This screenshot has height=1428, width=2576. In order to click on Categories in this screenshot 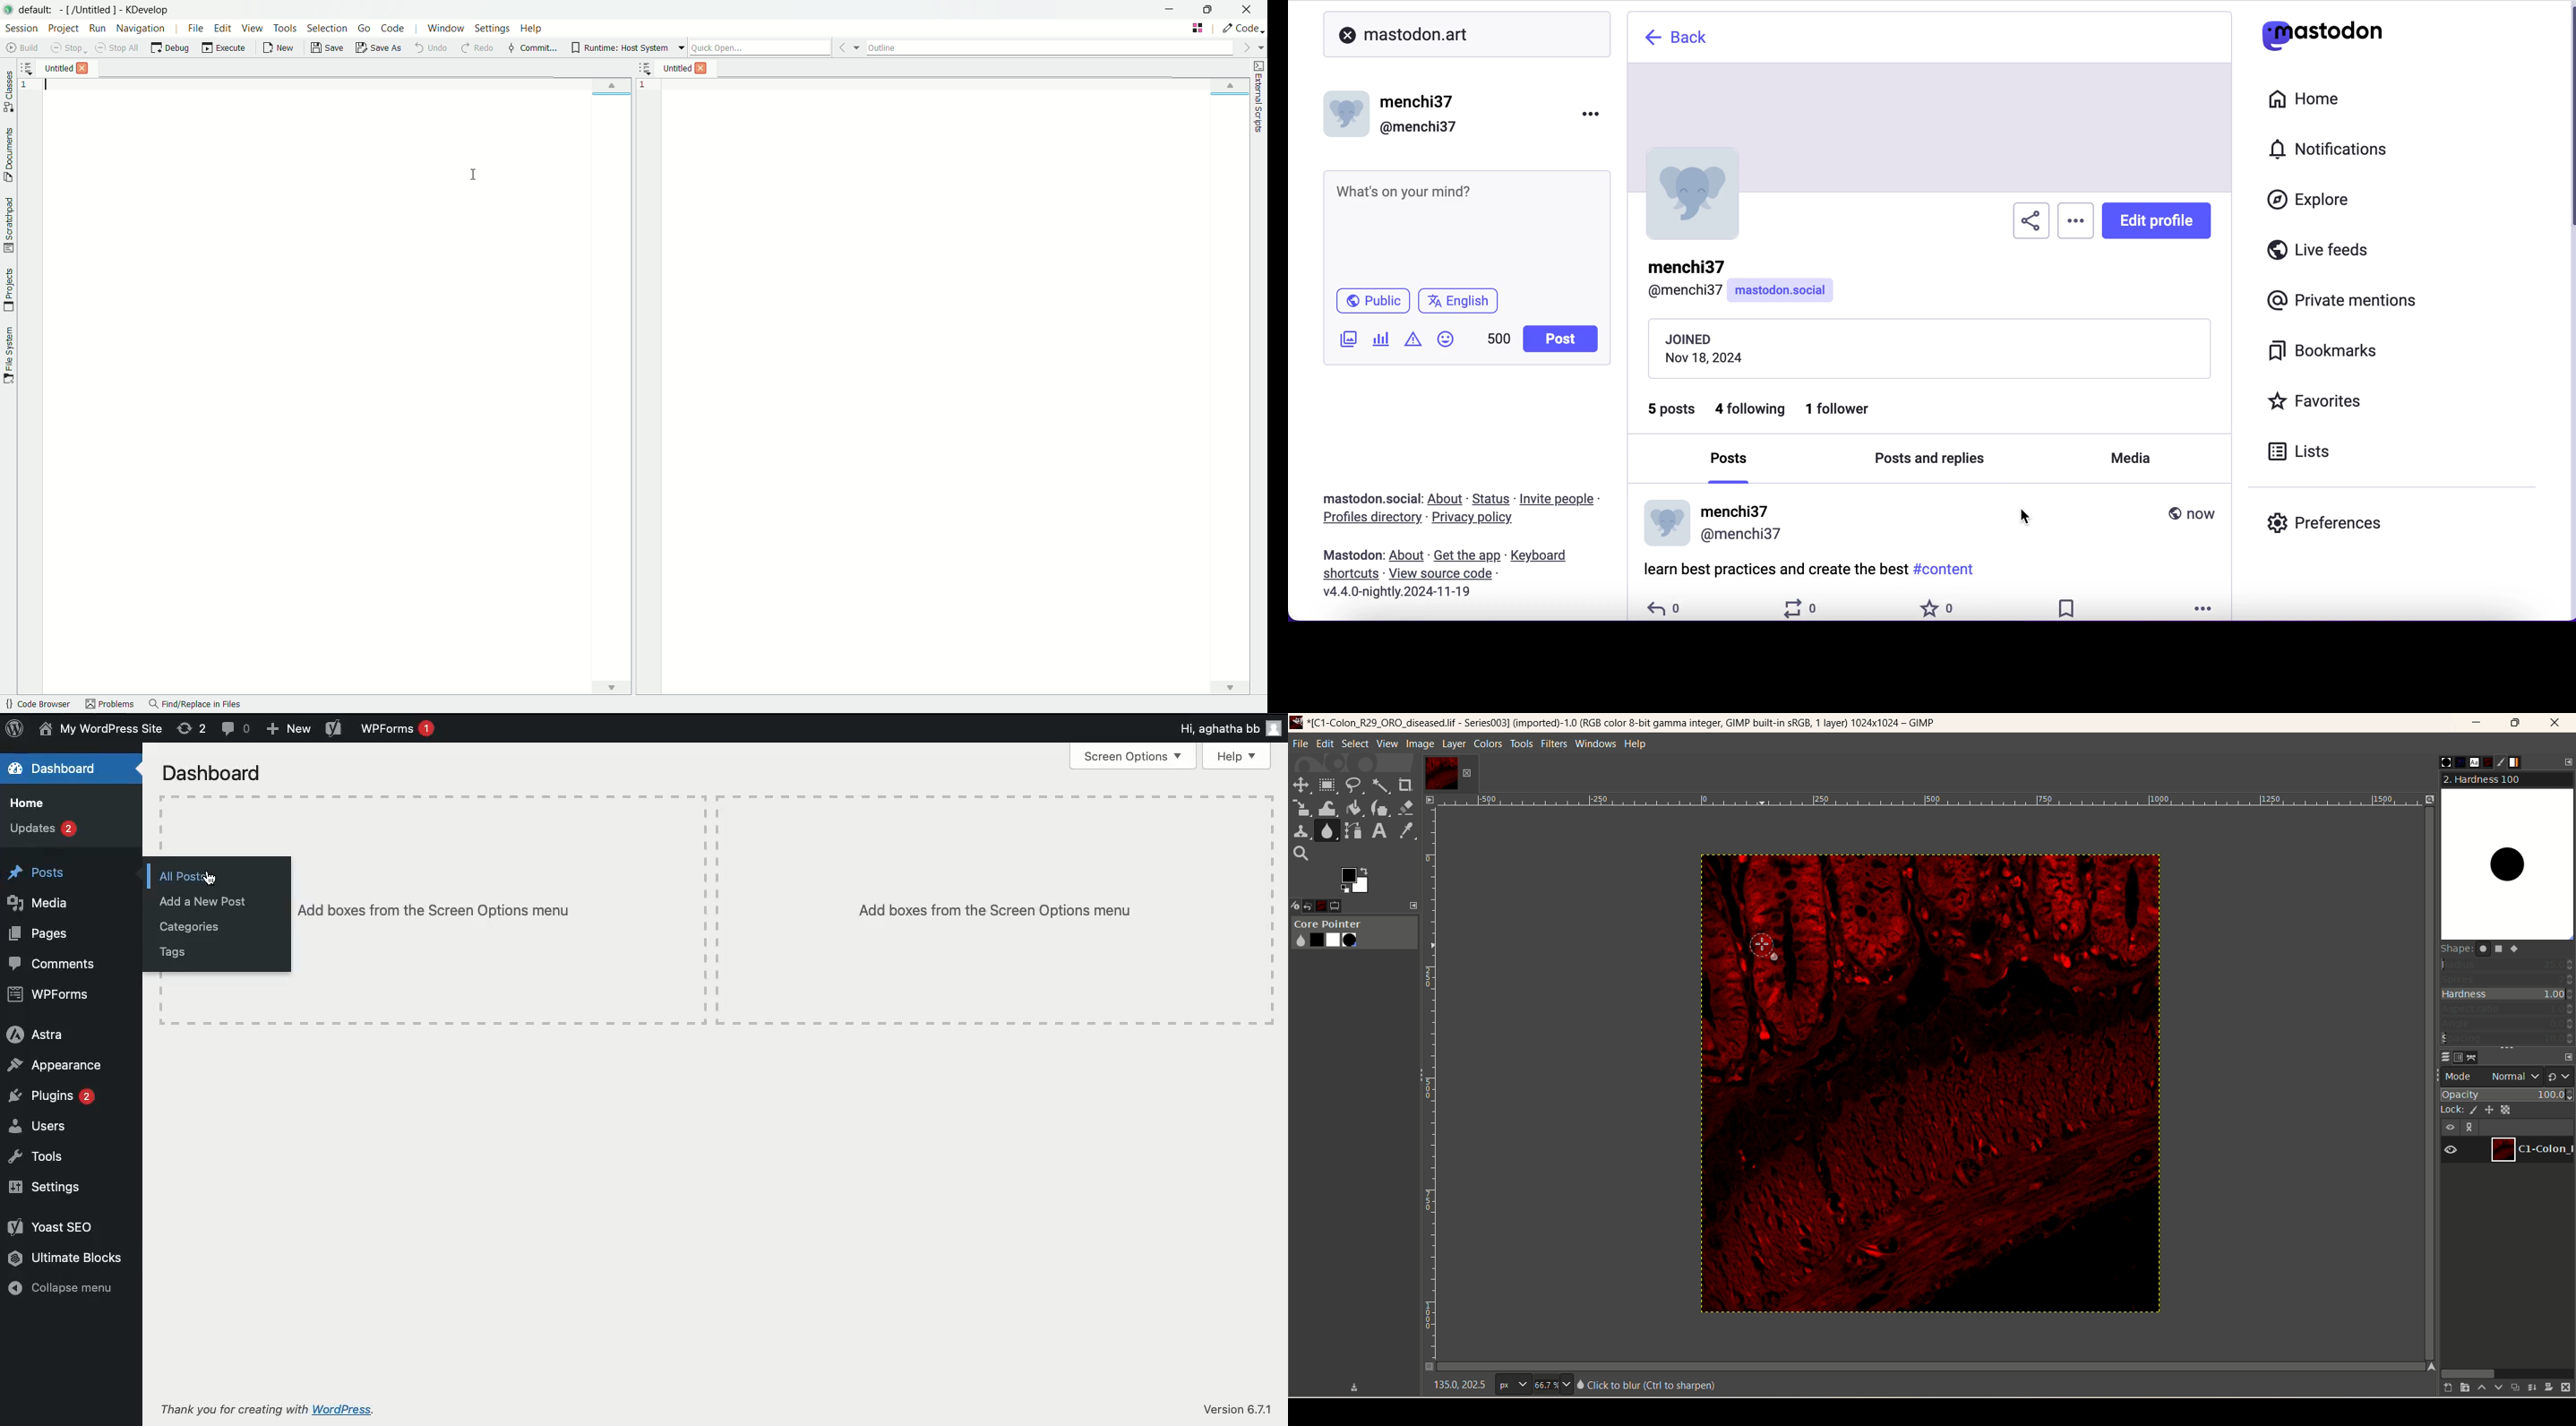, I will do `click(189, 928)`.